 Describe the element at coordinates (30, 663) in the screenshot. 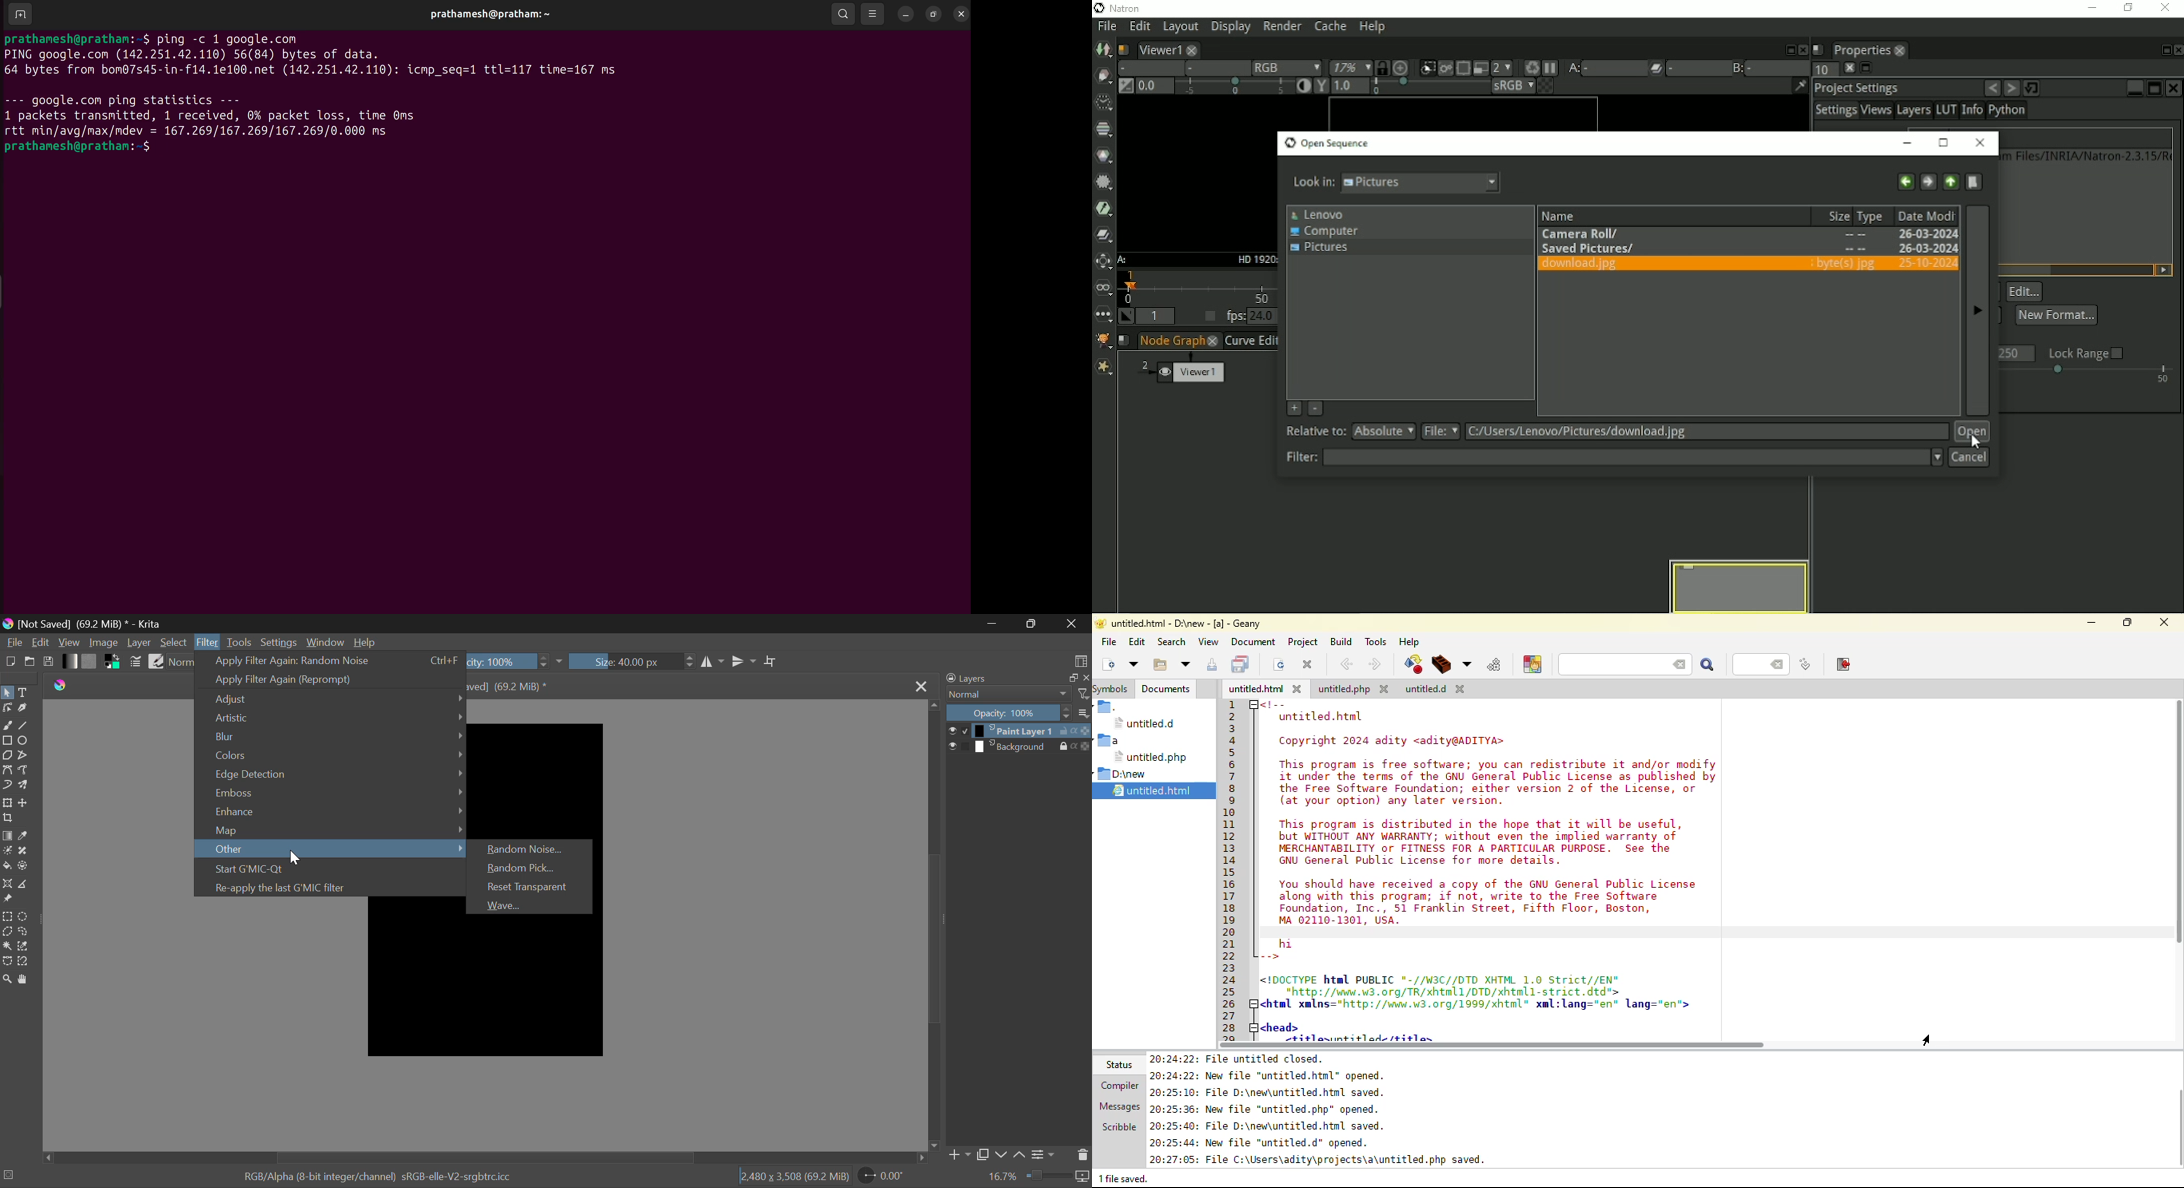

I see `Open` at that location.